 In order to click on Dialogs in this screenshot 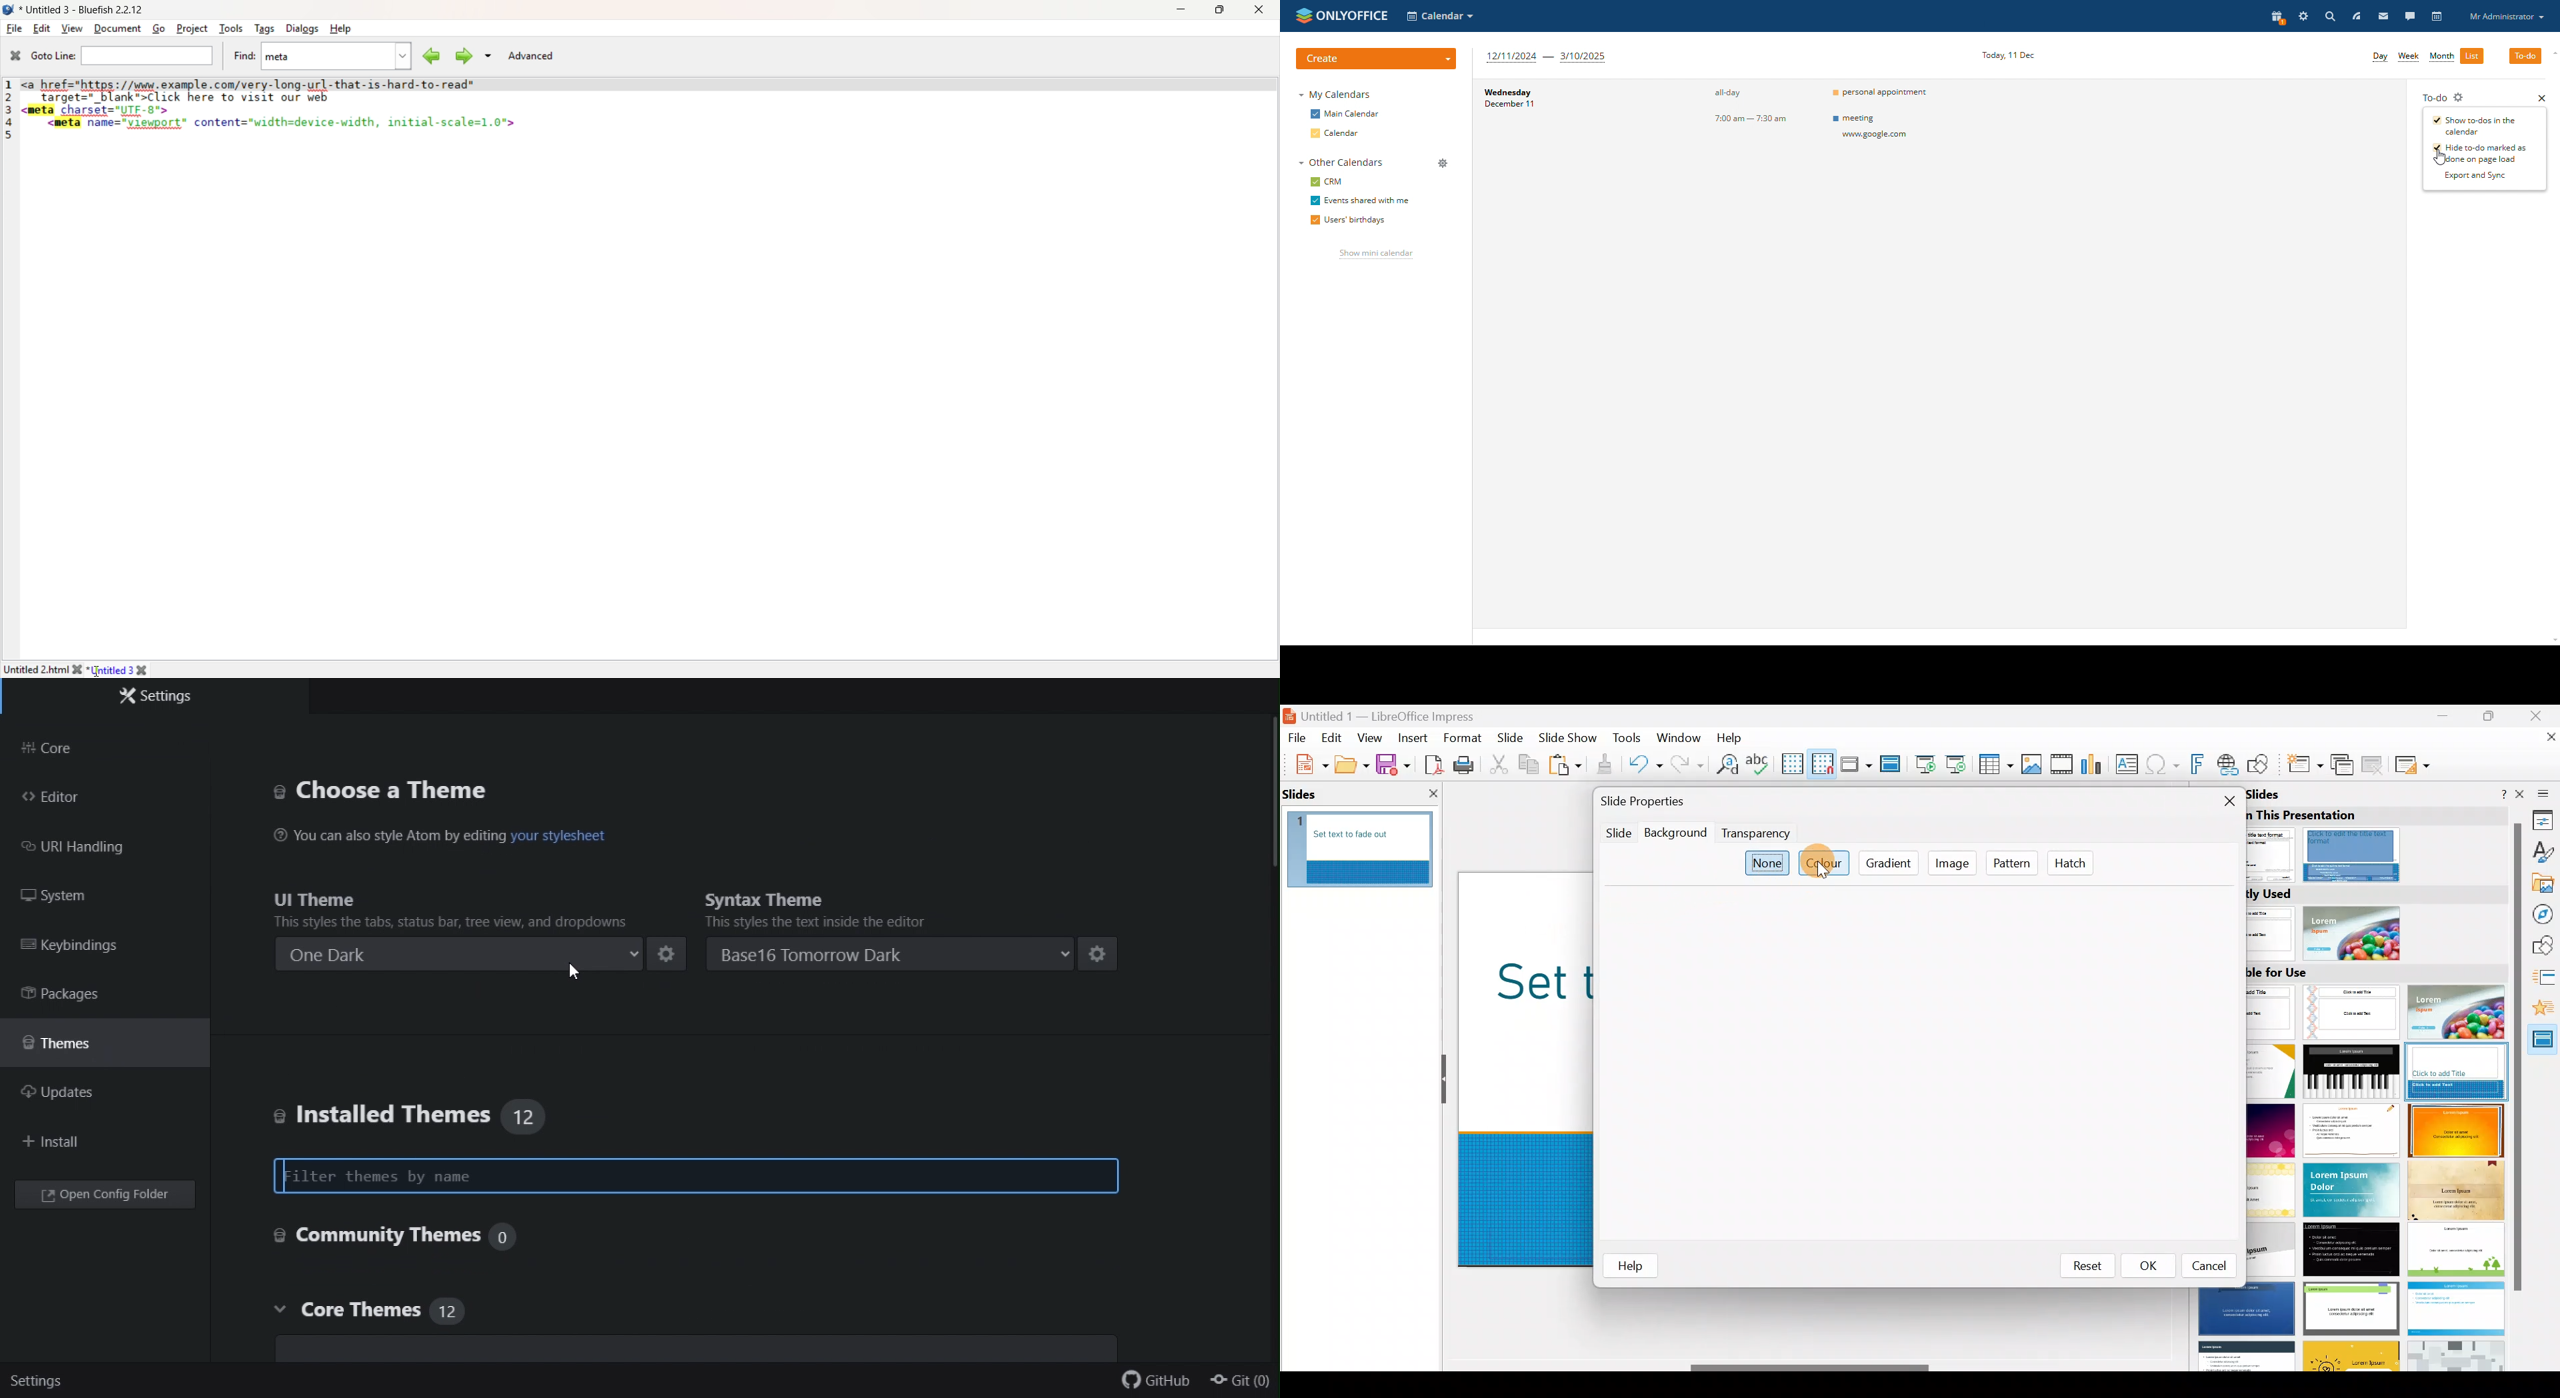, I will do `click(301, 29)`.